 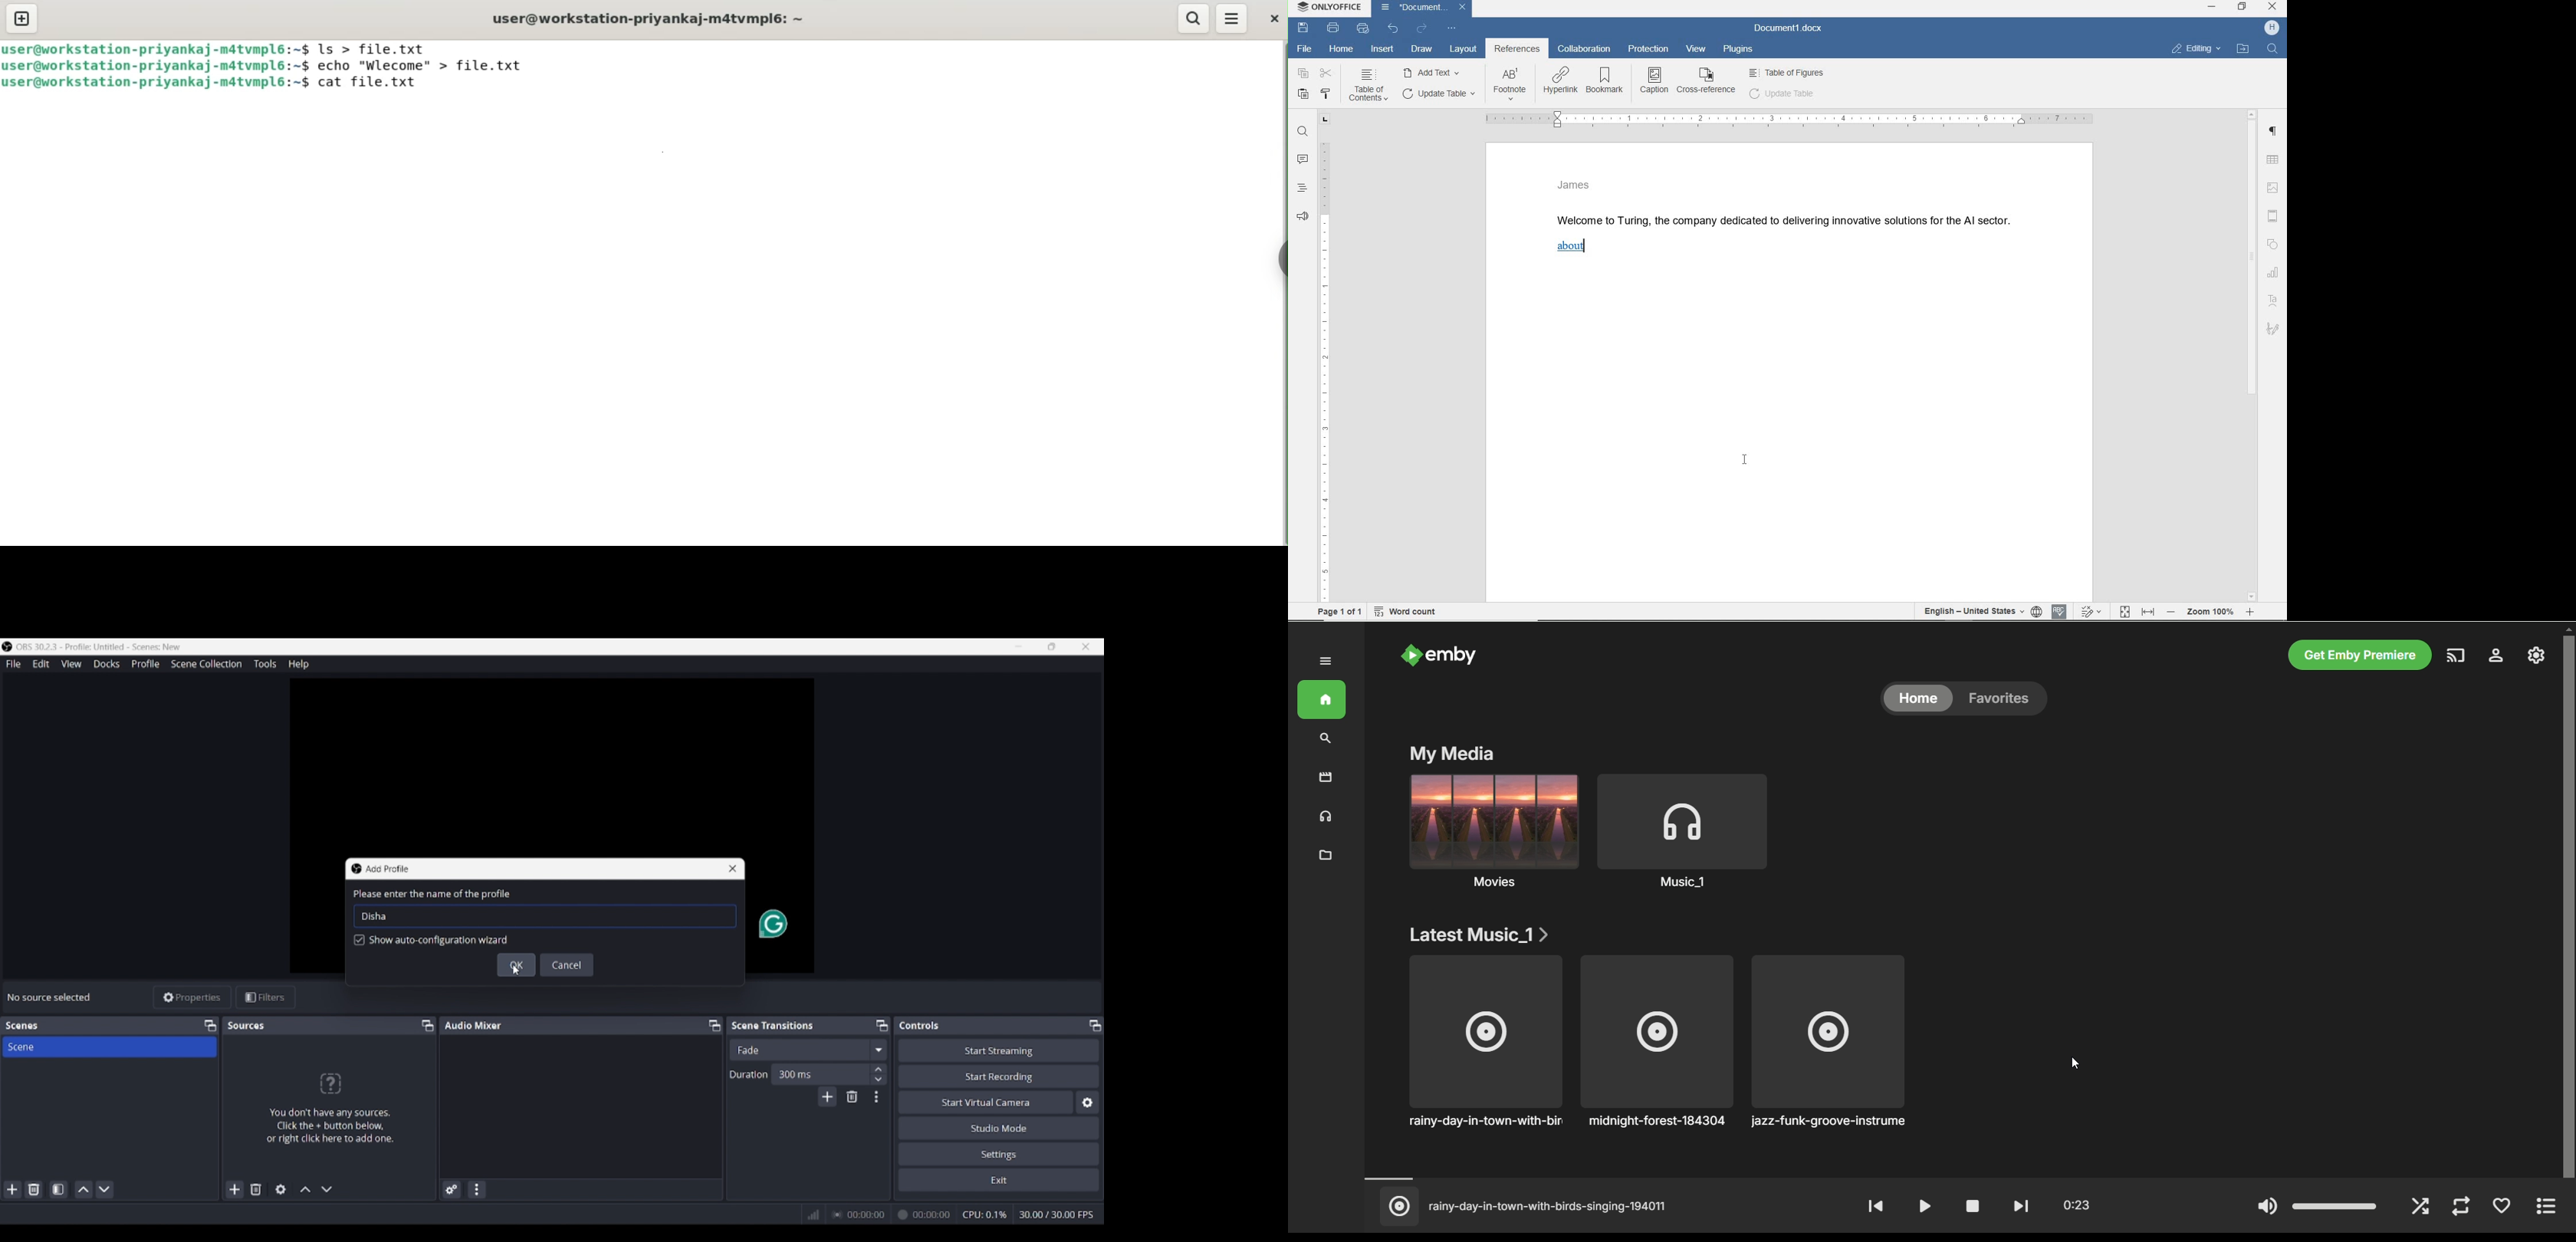 I want to click on find, so click(x=1303, y=132).